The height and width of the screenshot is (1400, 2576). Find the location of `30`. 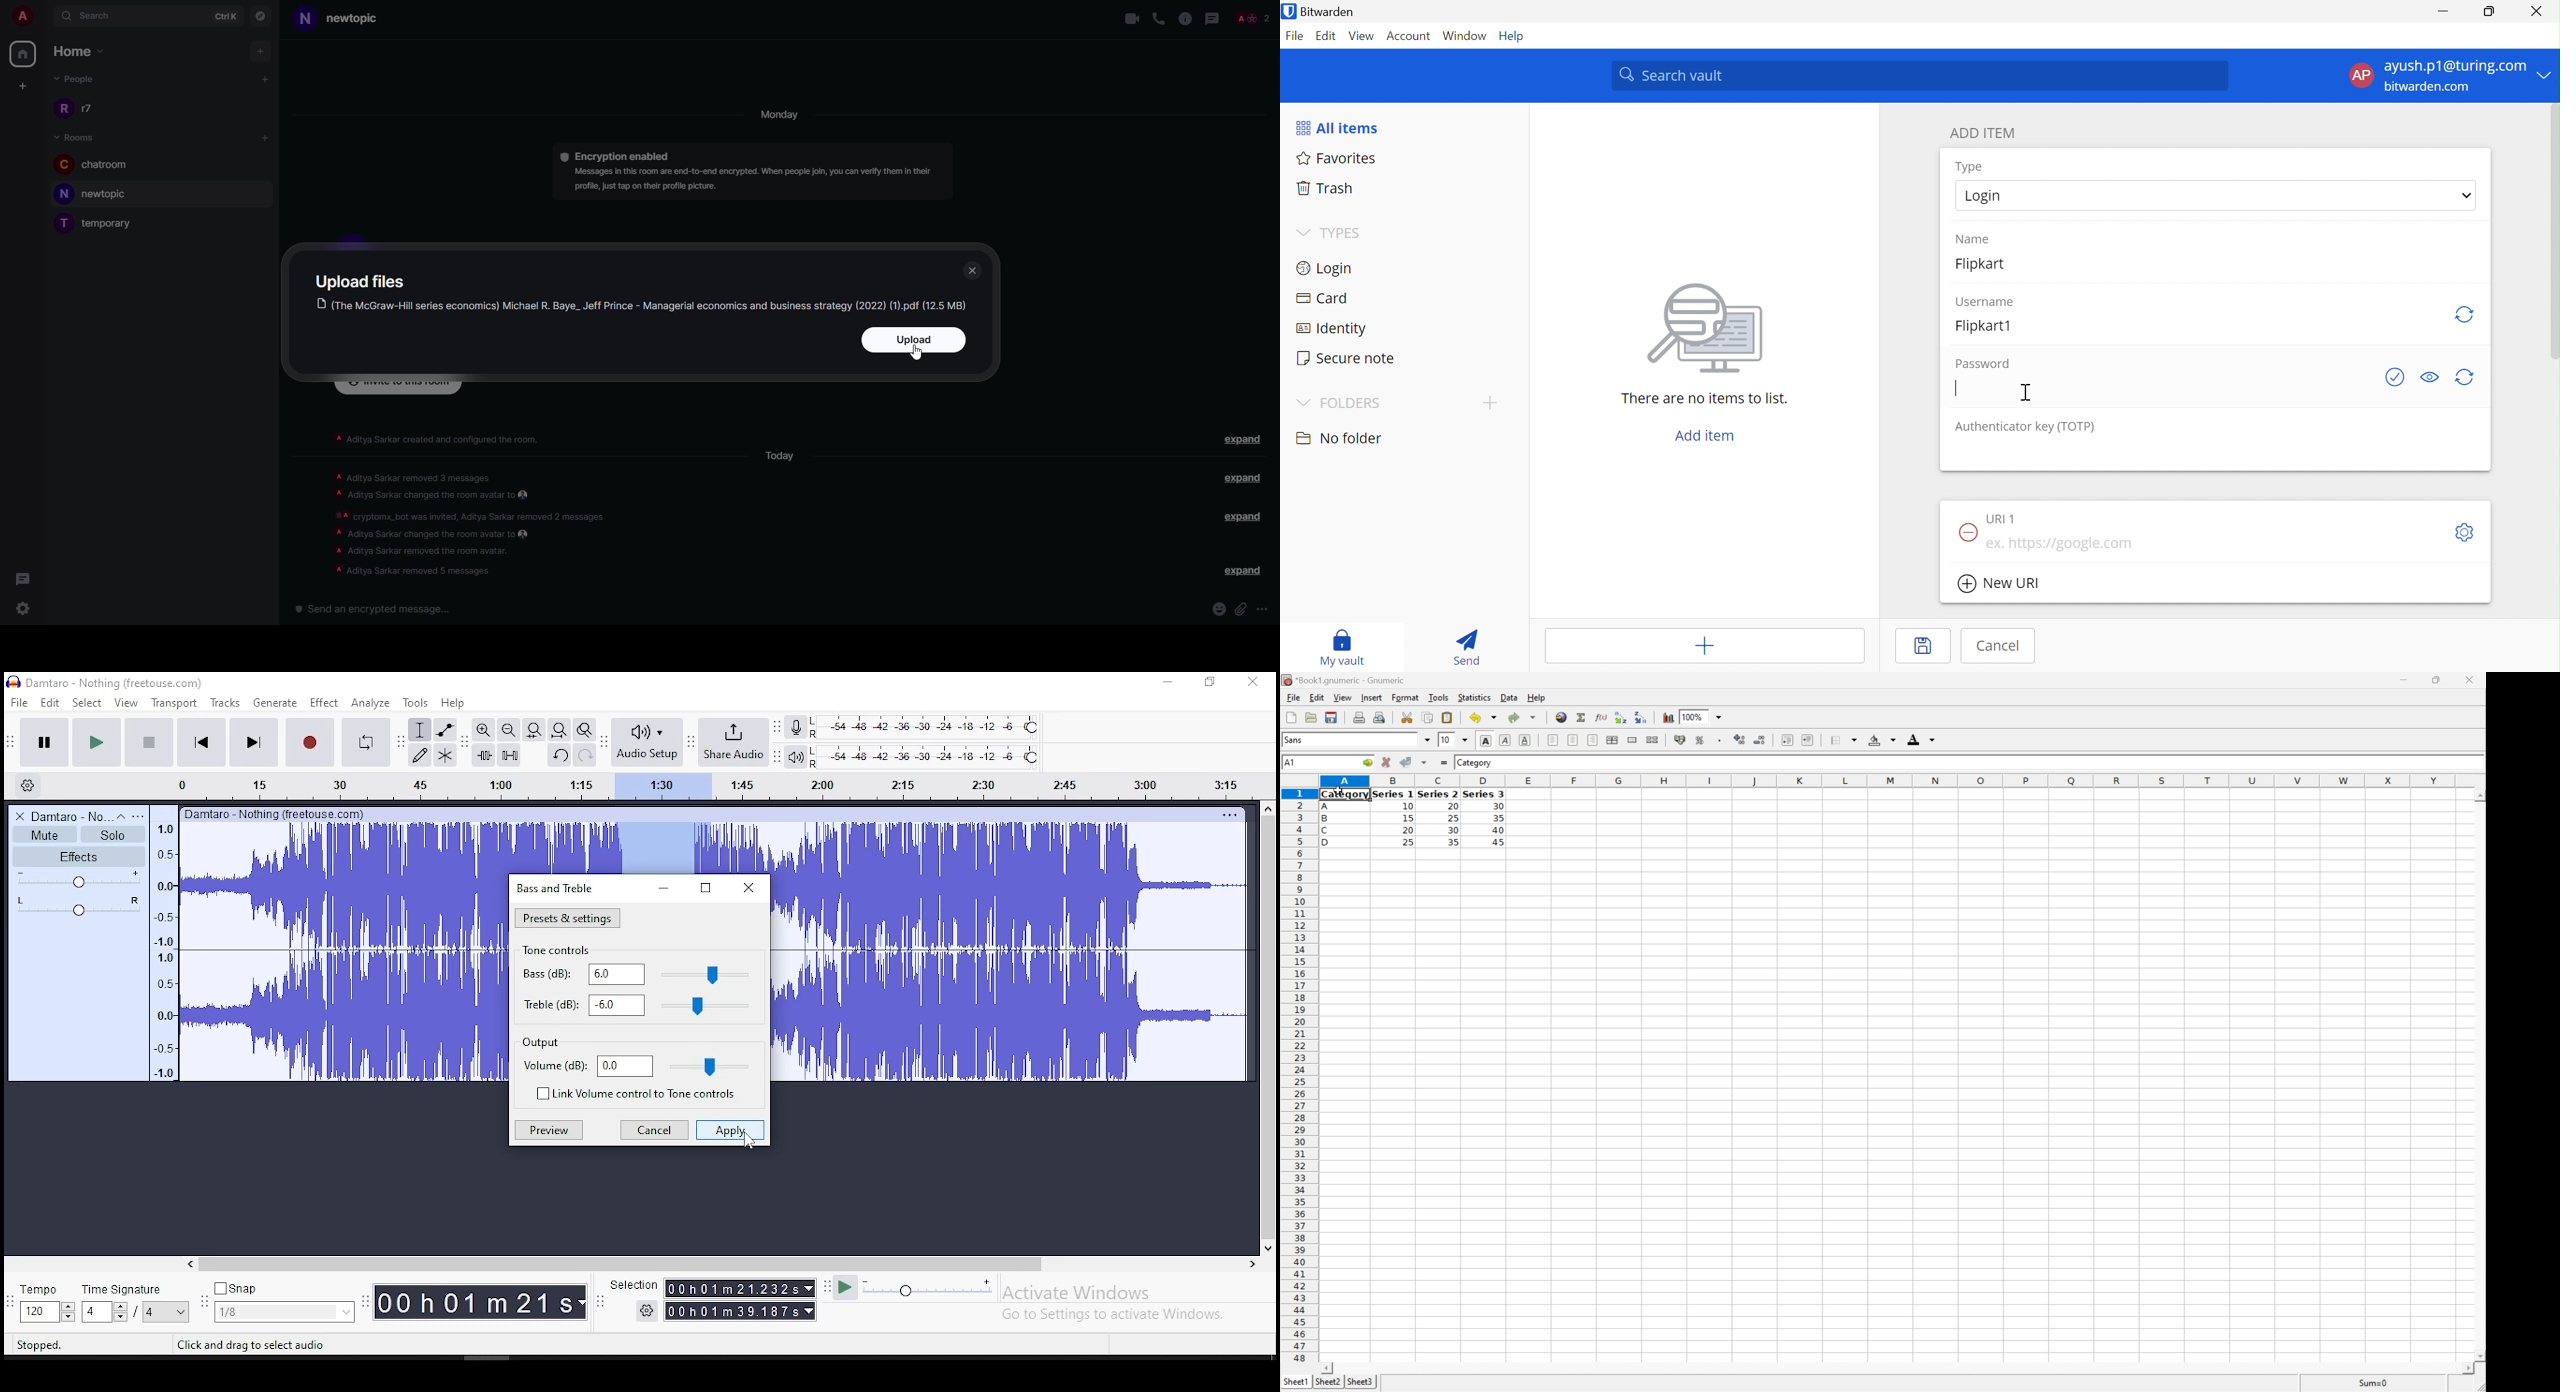

30 is located at coordinates (1498, 806).